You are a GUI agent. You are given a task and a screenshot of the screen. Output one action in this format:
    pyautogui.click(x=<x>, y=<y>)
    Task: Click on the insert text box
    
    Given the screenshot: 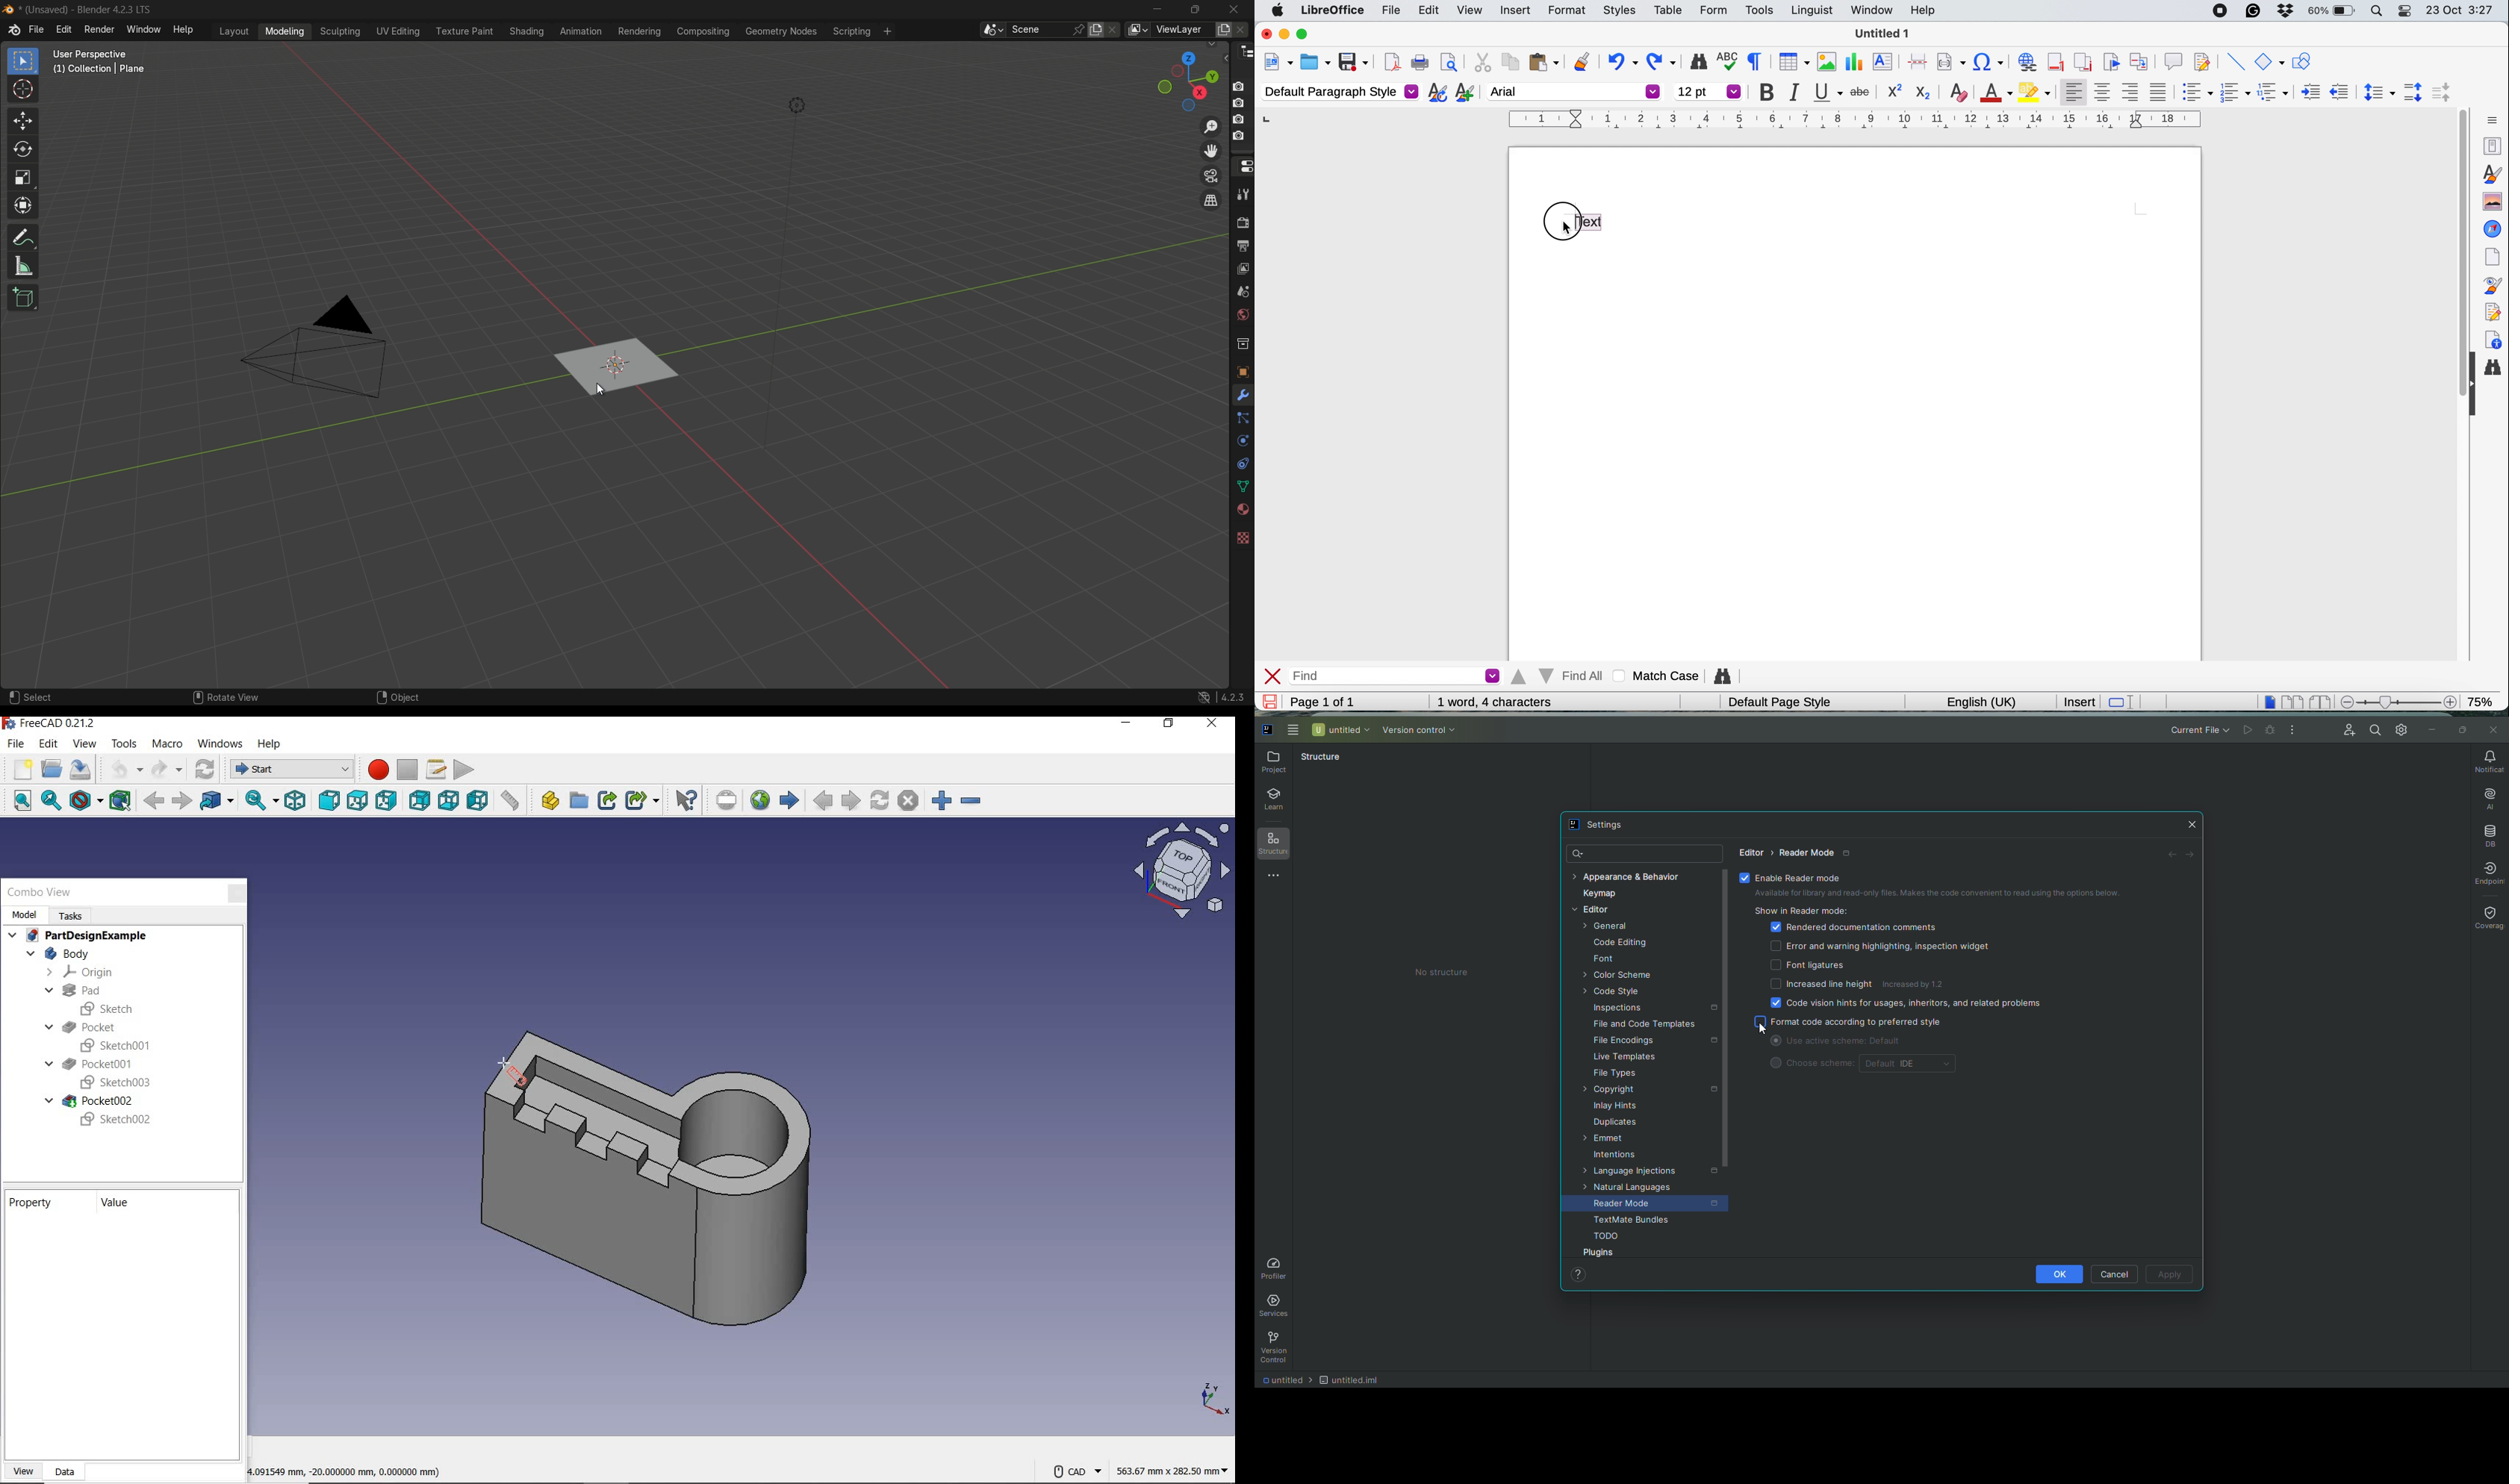 What is the action you would take?
    pyautogui.click(x=1885, y=62)
    